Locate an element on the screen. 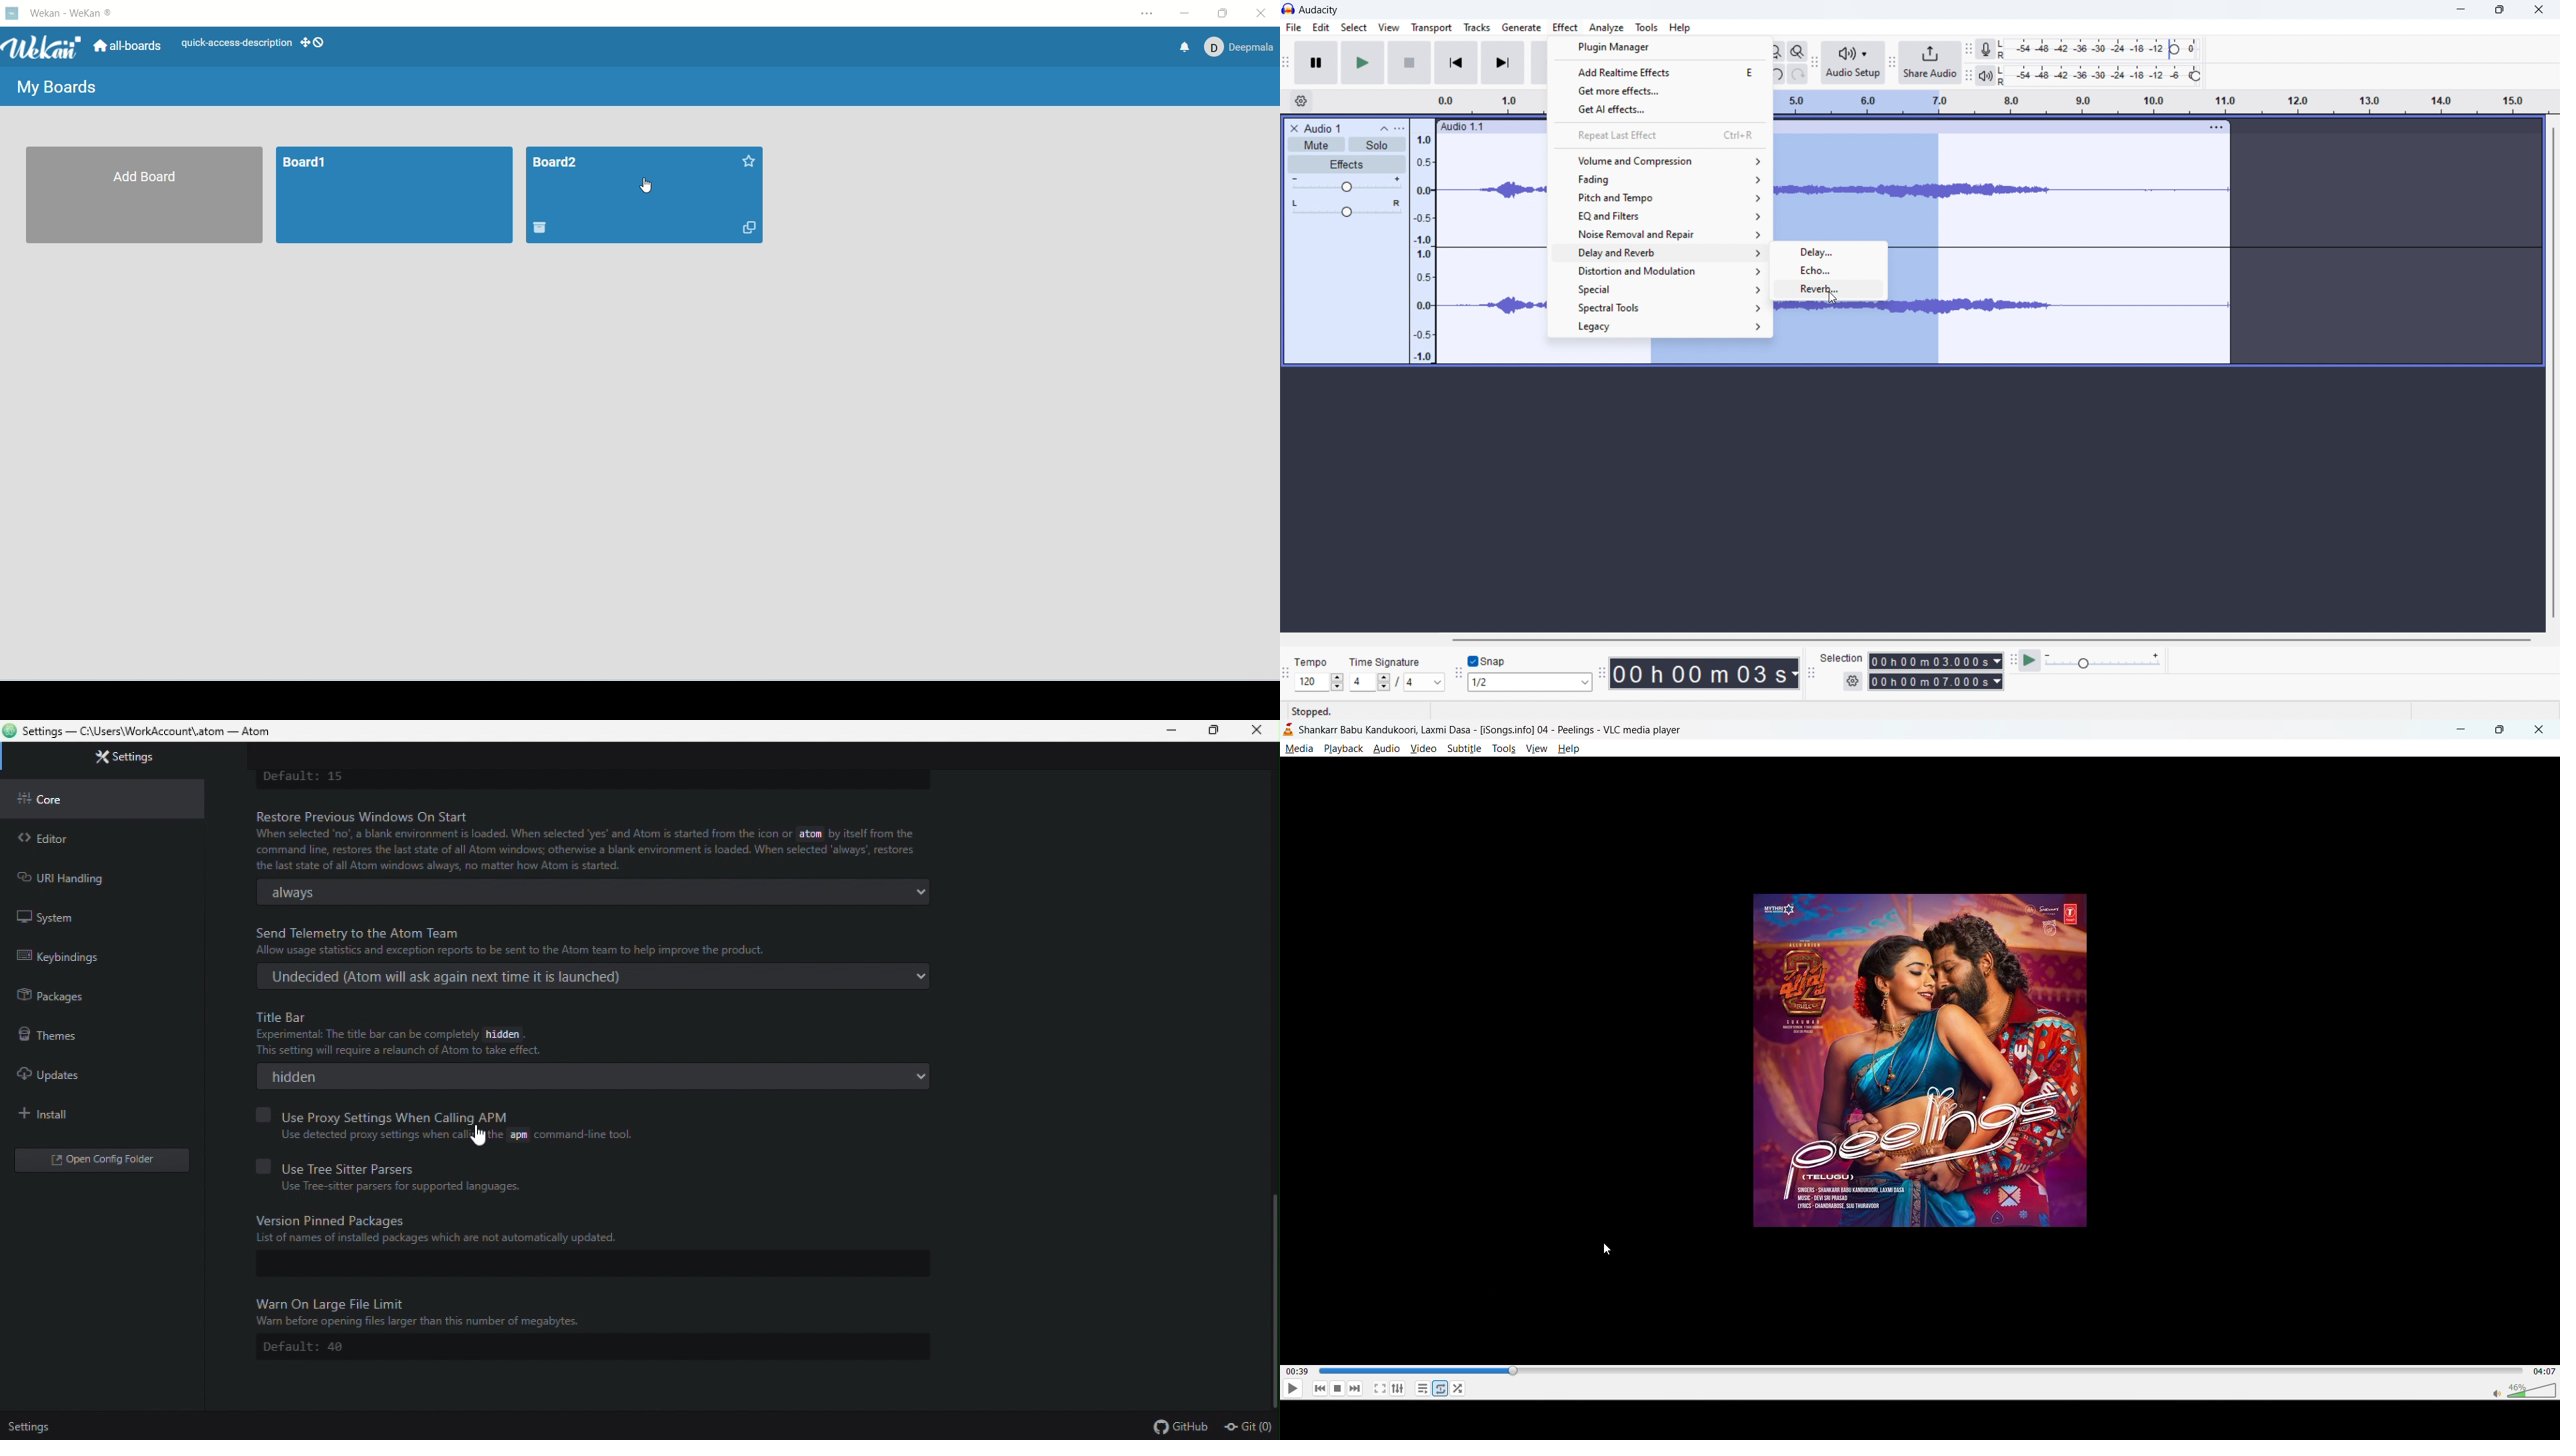  playback speed is located at coordinates (2102, 660).